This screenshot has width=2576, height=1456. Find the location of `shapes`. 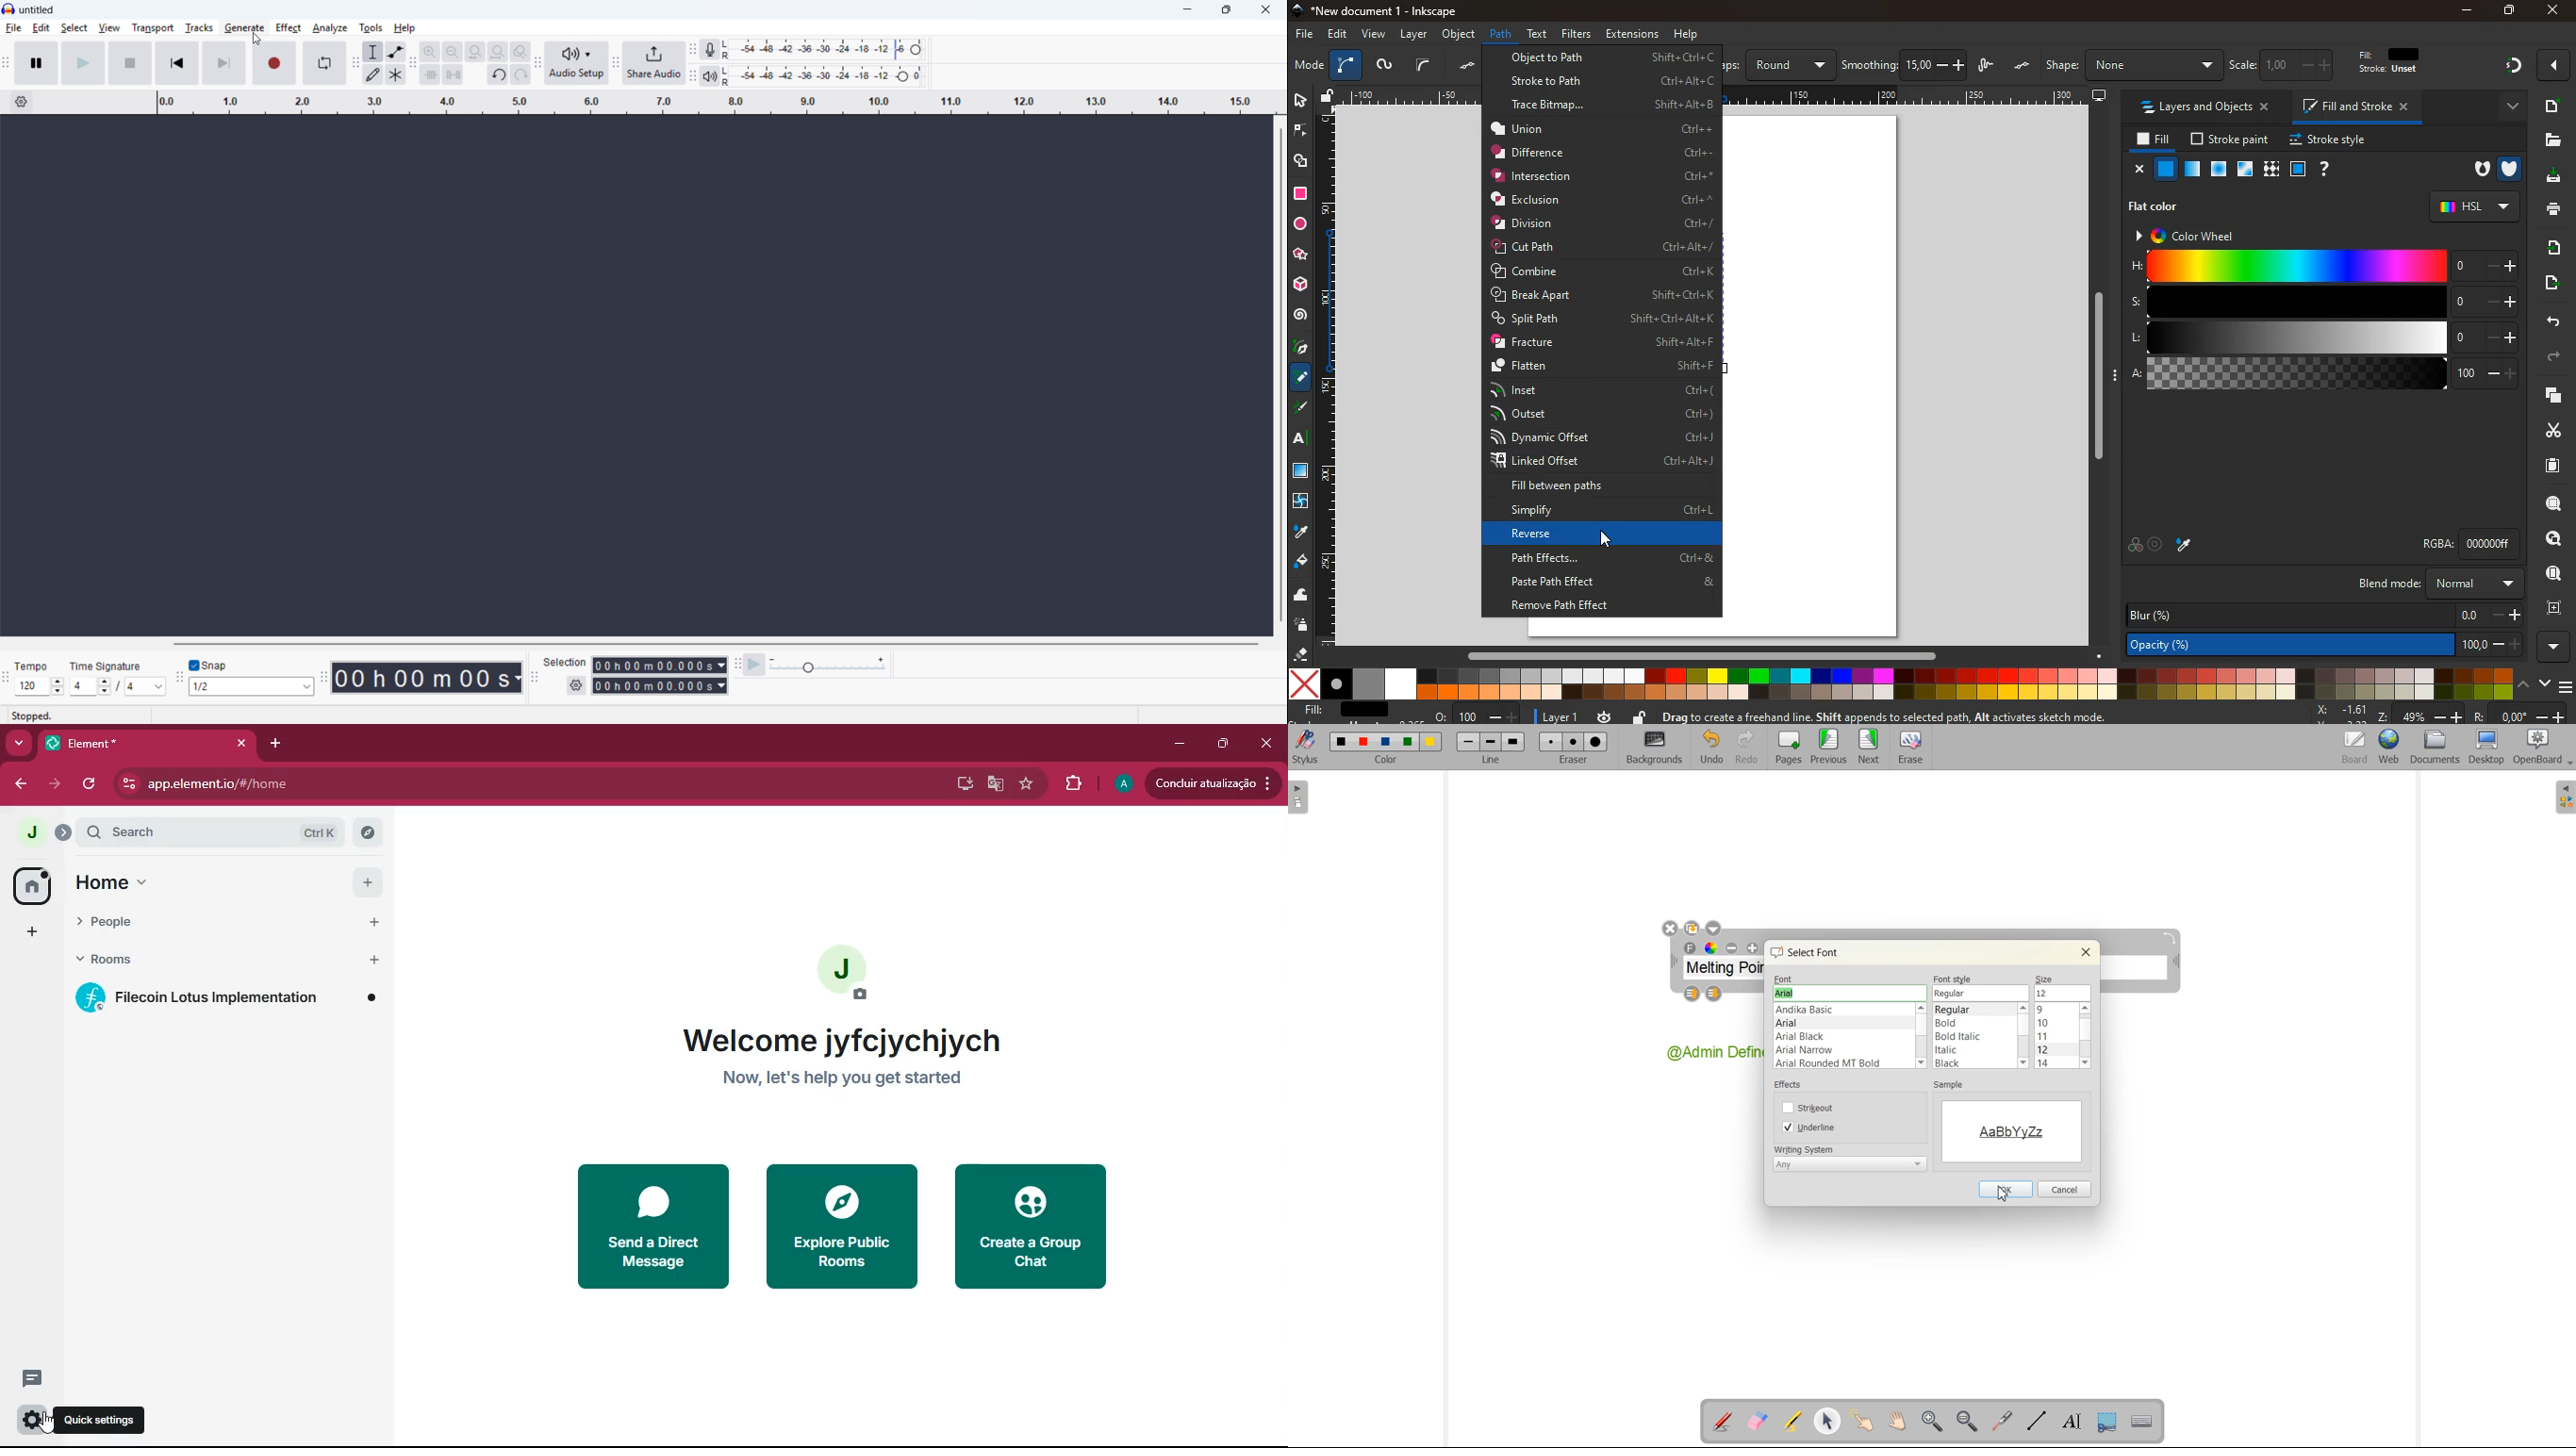

shapes is located at coordinates (1302, 162).